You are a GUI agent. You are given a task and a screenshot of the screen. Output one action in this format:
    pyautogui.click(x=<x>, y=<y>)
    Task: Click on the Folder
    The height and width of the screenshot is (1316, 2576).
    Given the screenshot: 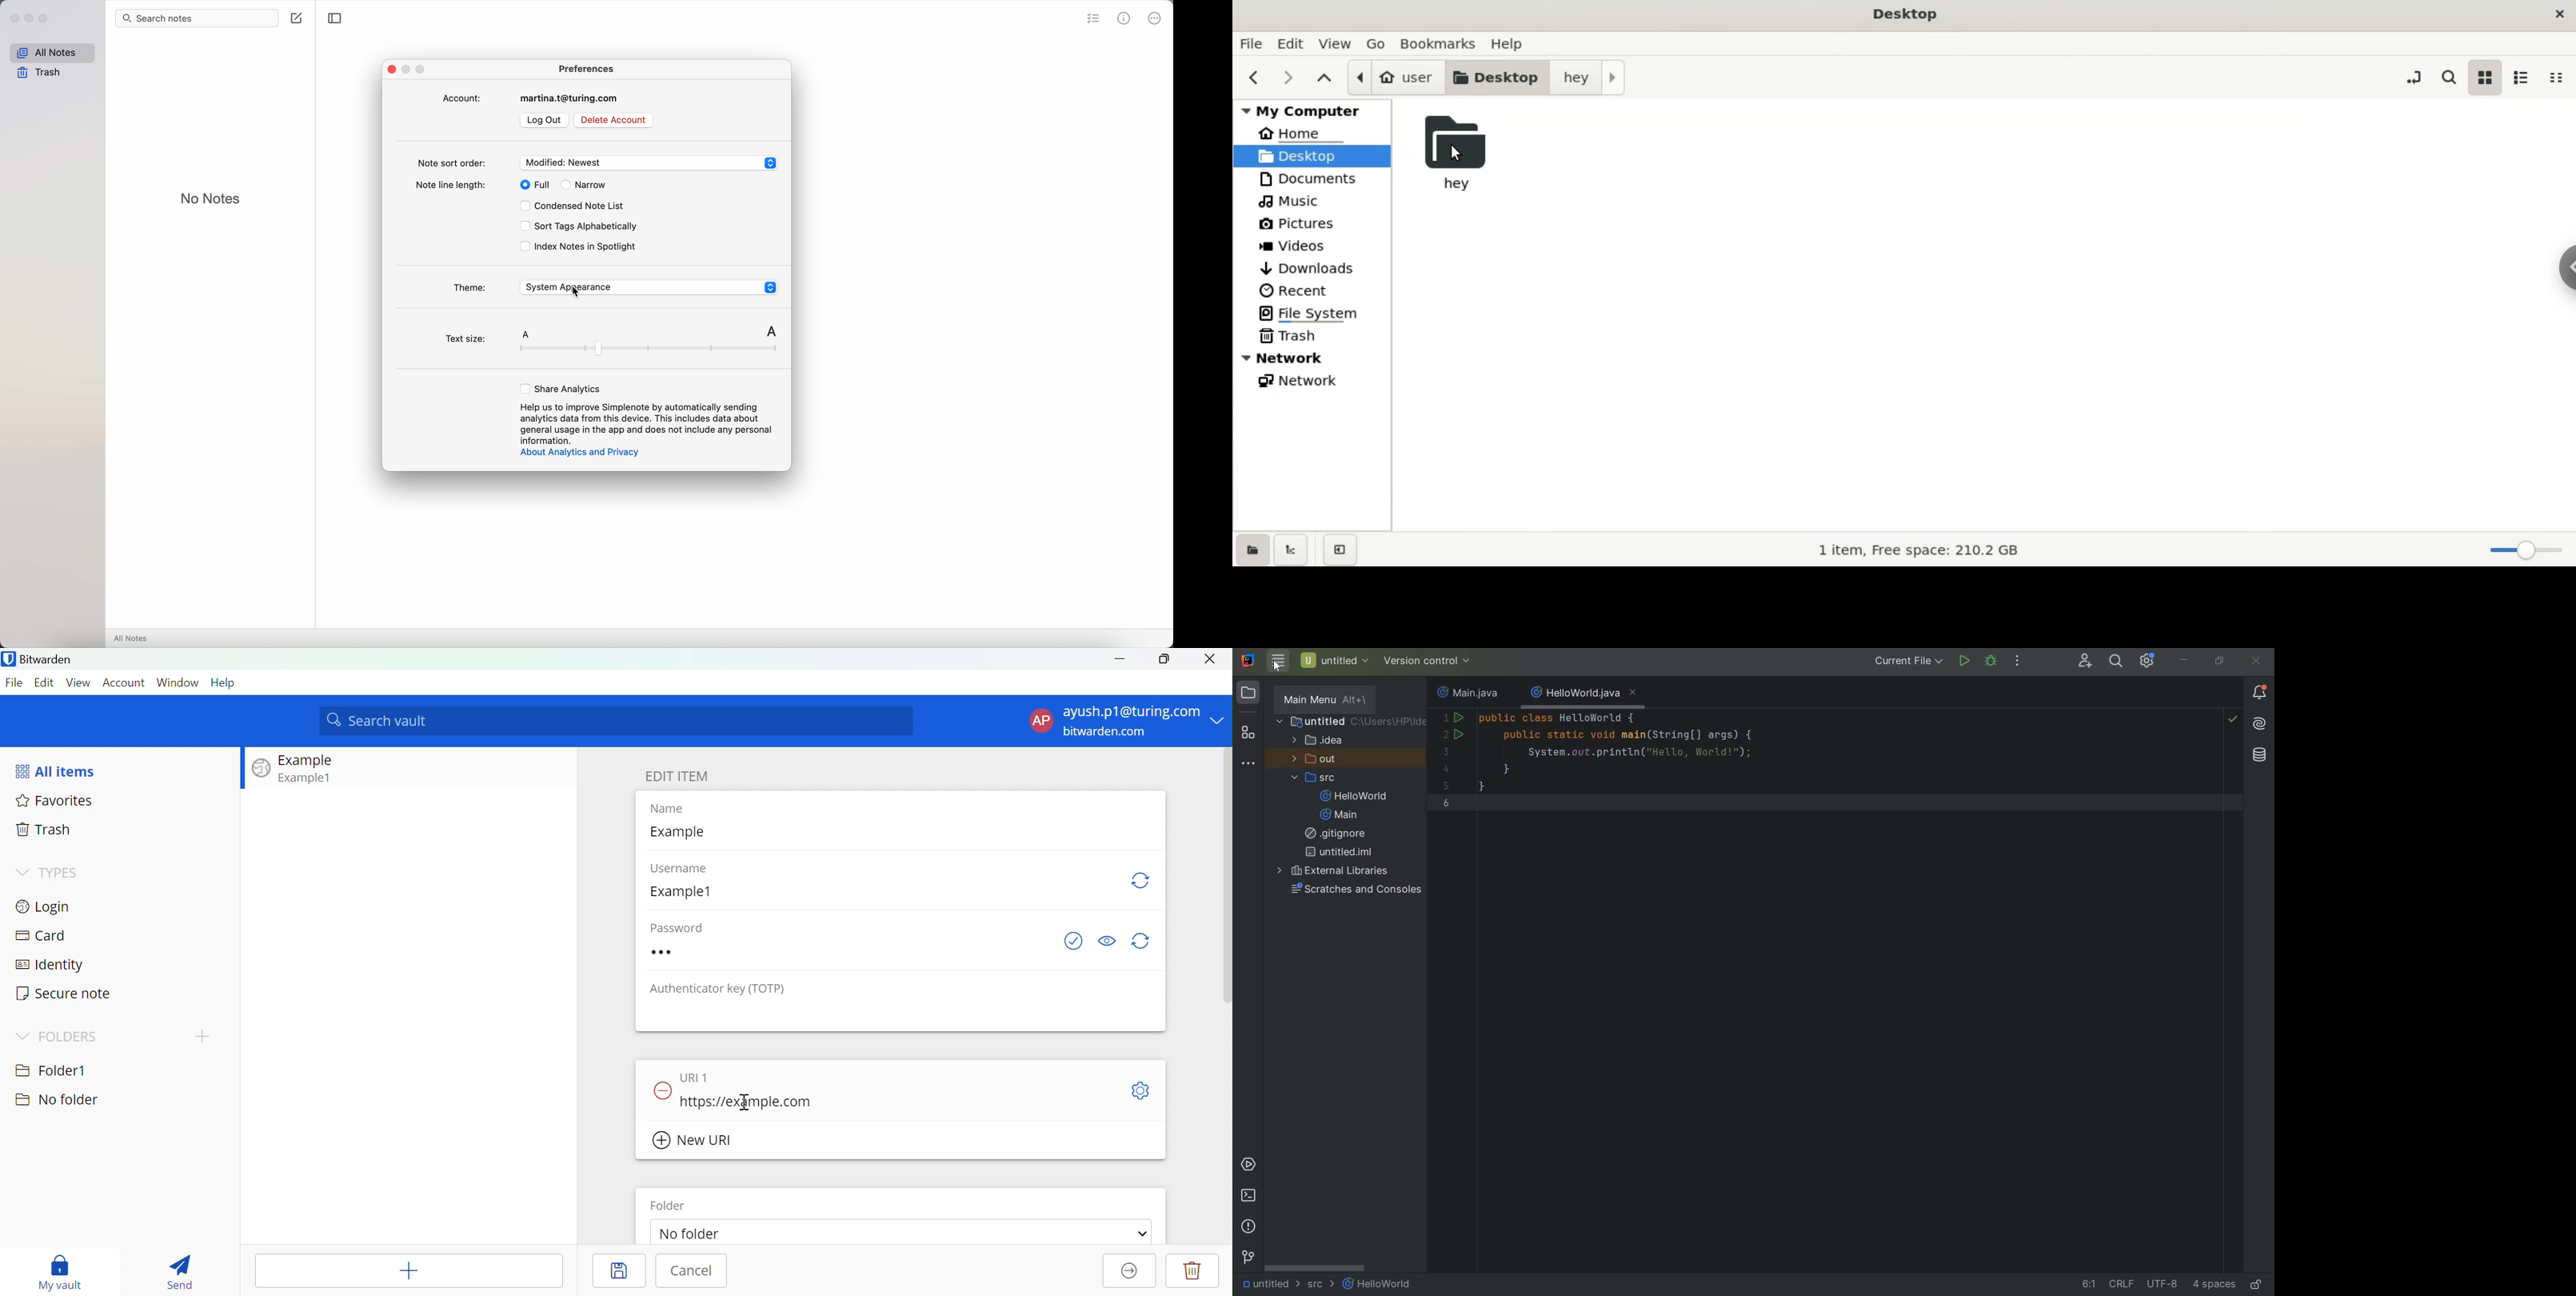 What is the action you would take?
    pyautogui.click(x=669, y=1205)
    